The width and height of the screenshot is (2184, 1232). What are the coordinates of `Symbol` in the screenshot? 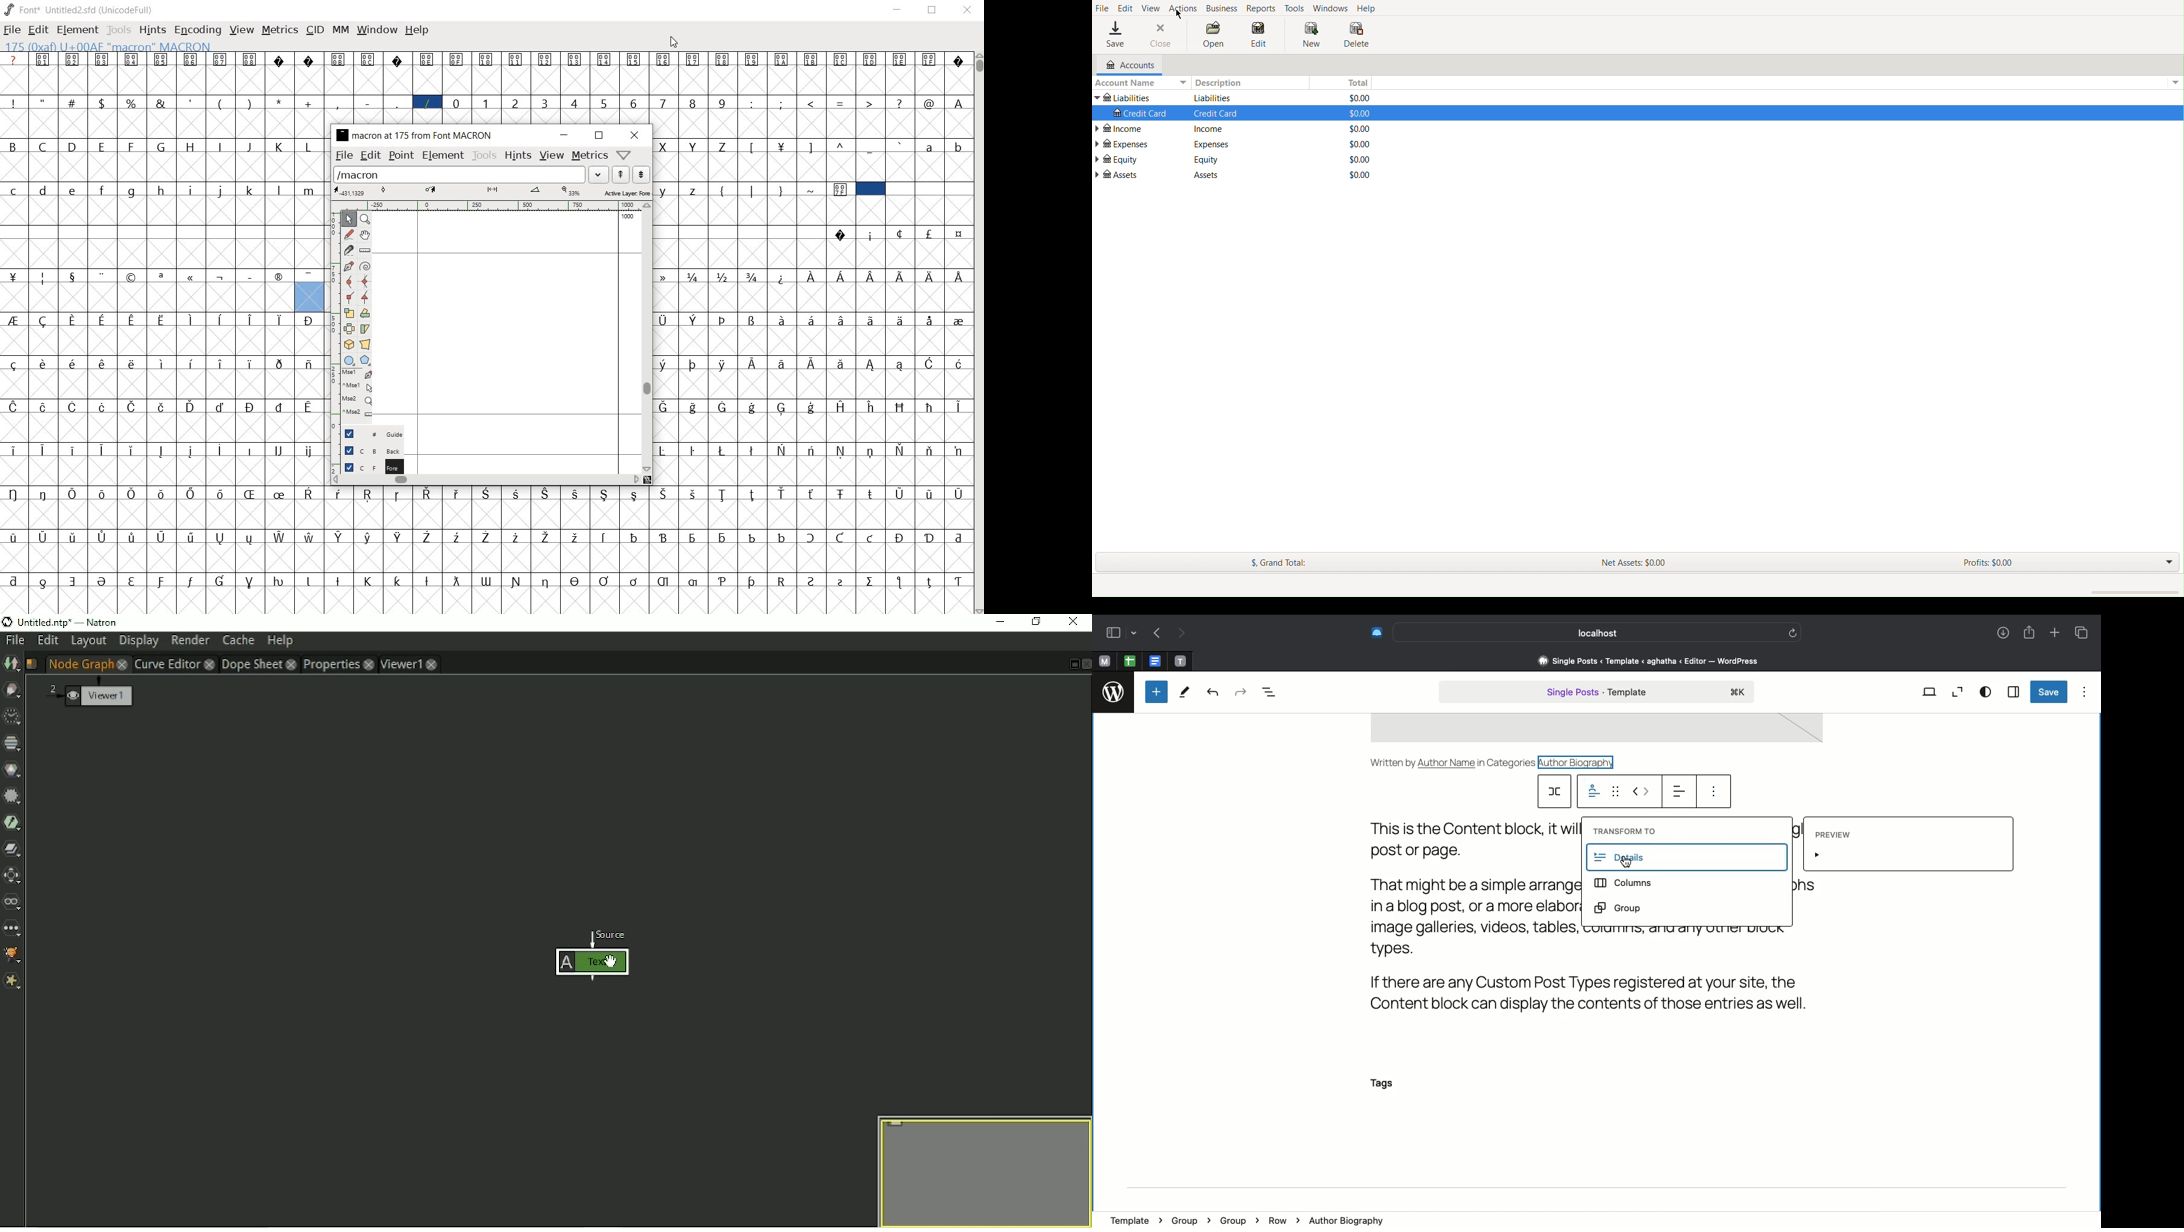 It's located at (782, 581).